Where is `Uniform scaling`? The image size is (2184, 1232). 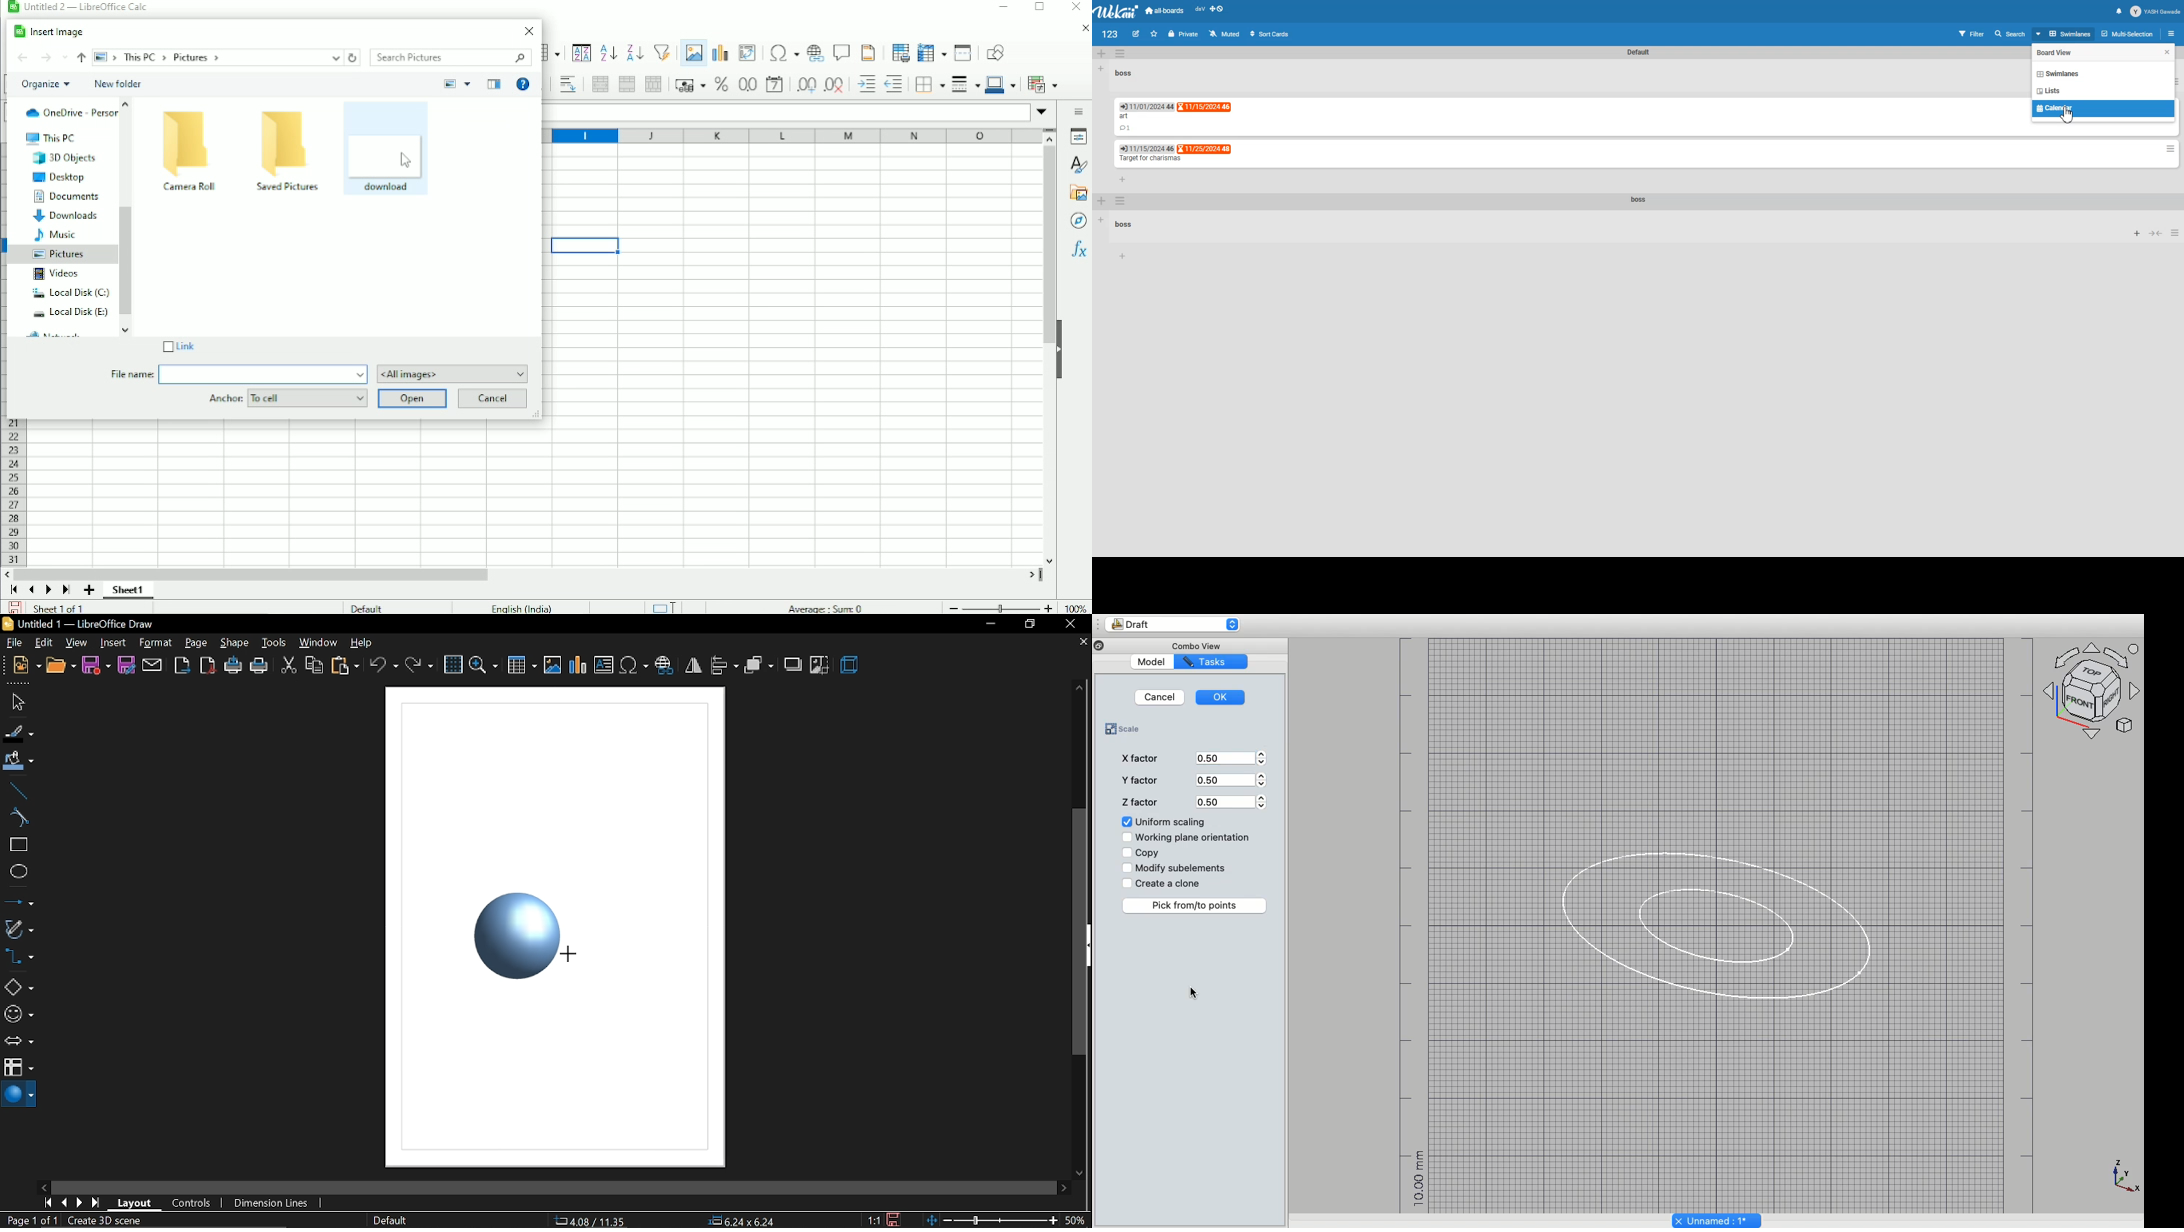
Uniform scaling is located at coordinates (1165, 822).